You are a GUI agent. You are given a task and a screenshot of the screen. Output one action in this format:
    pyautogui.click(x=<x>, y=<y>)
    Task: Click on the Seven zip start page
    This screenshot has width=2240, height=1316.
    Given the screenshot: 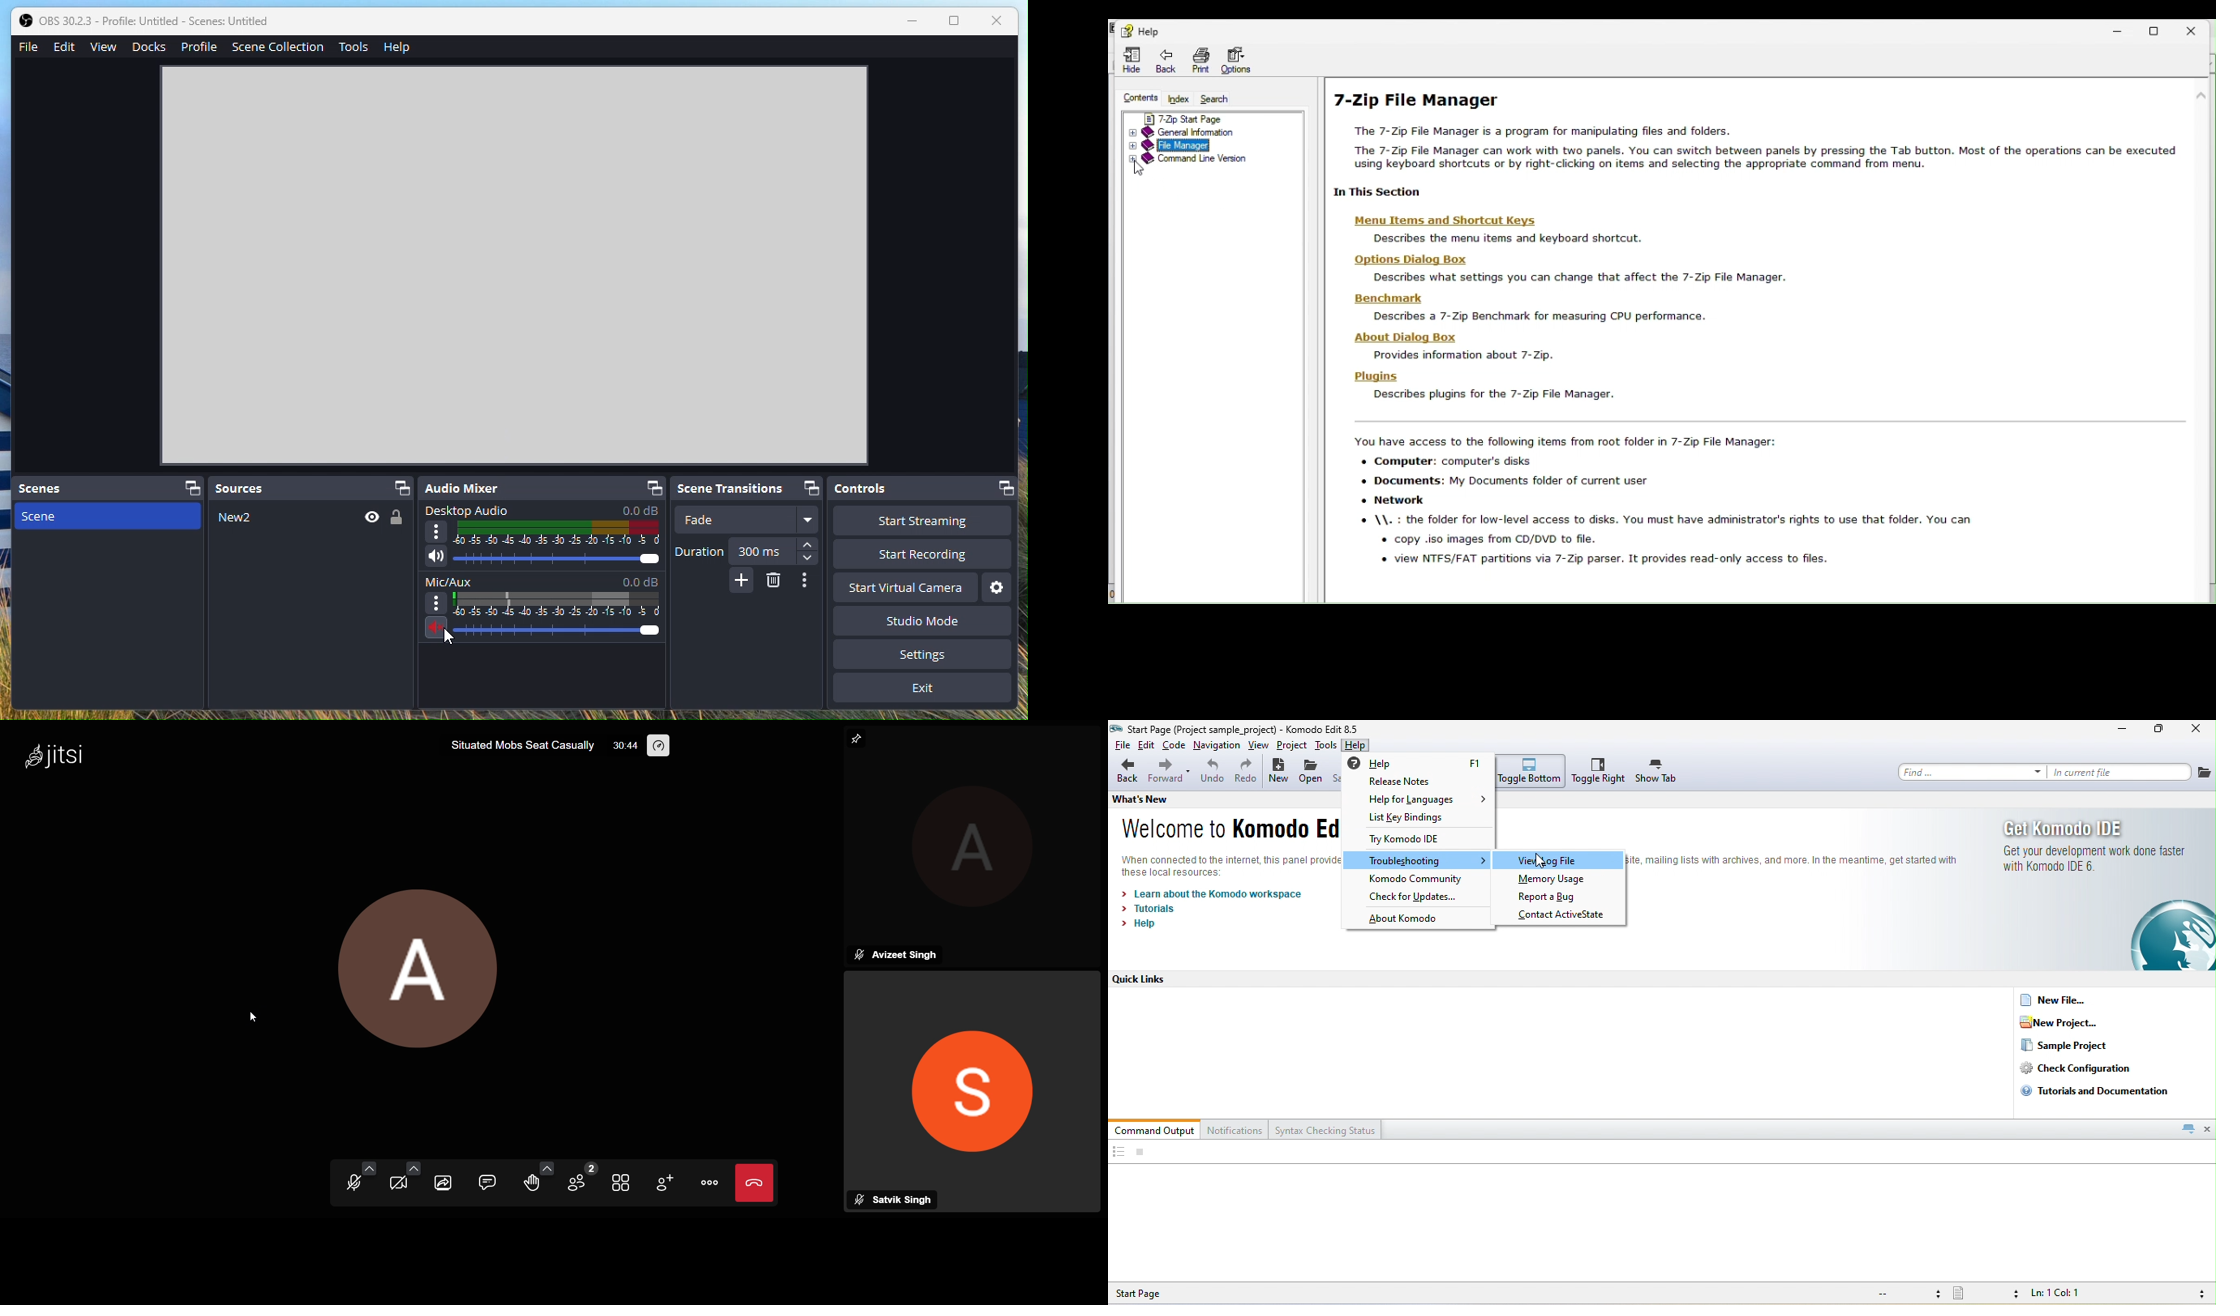 What is the action you would take?
    pyautogui.click(x=1214, y=119)
    